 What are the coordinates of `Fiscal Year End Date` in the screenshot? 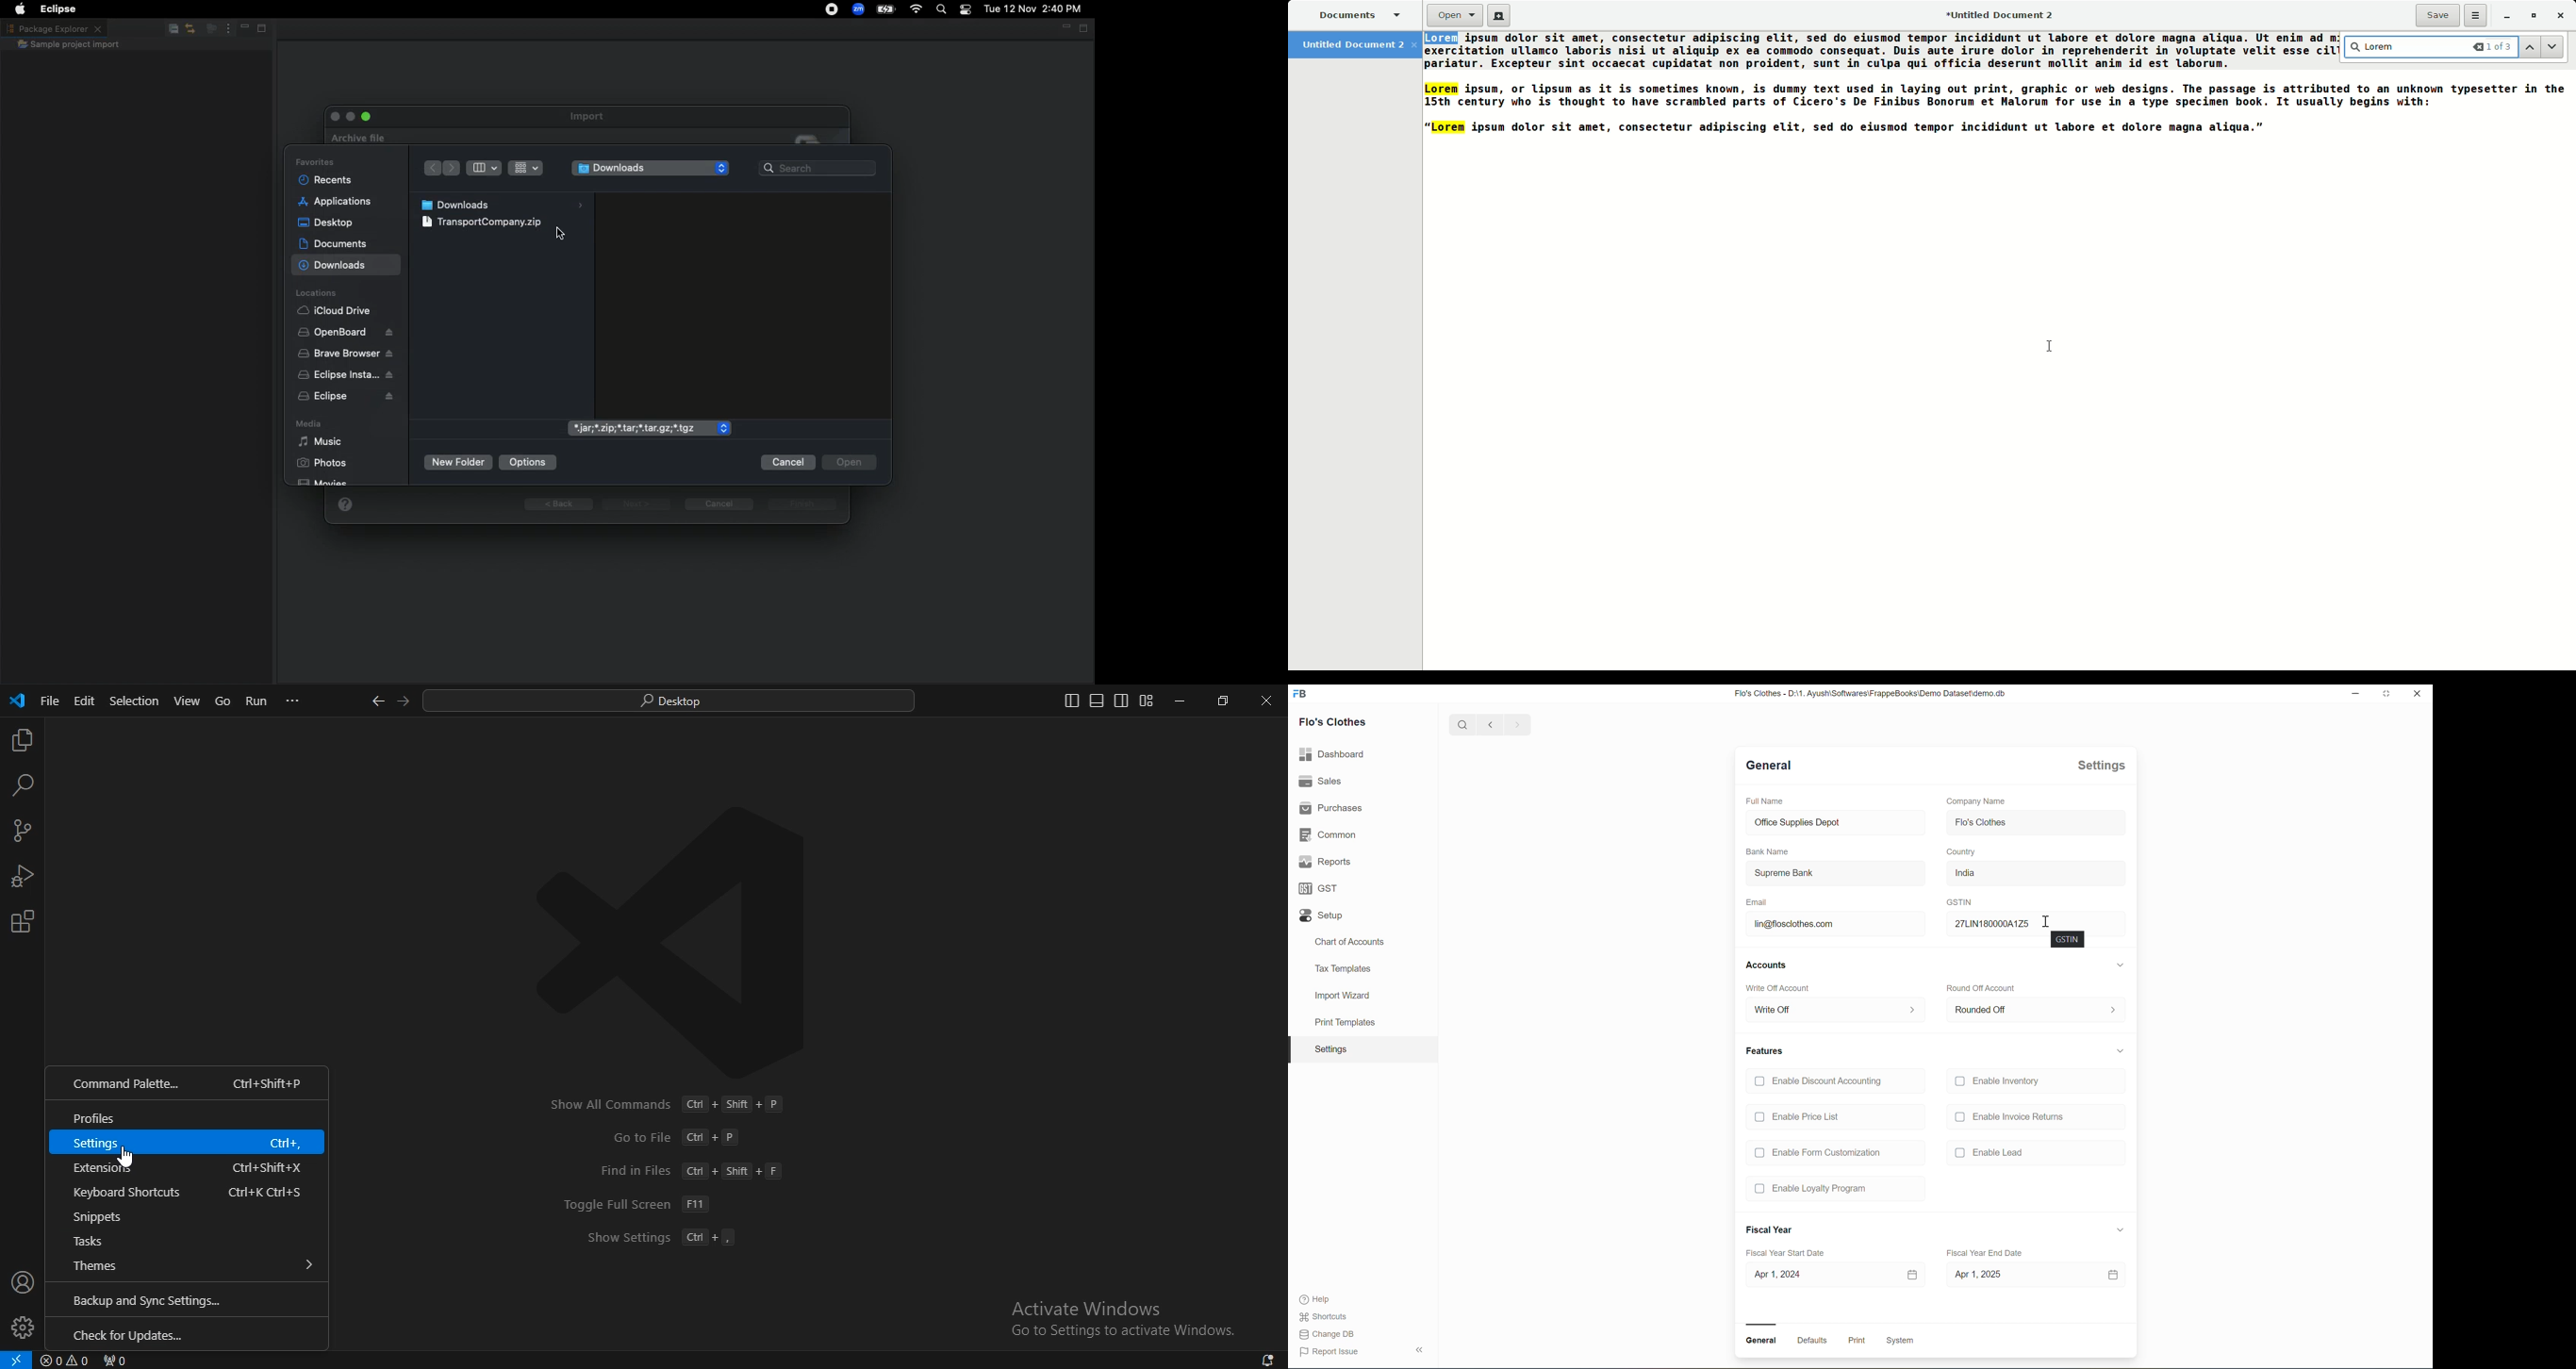 It's located at (1985, 1253).